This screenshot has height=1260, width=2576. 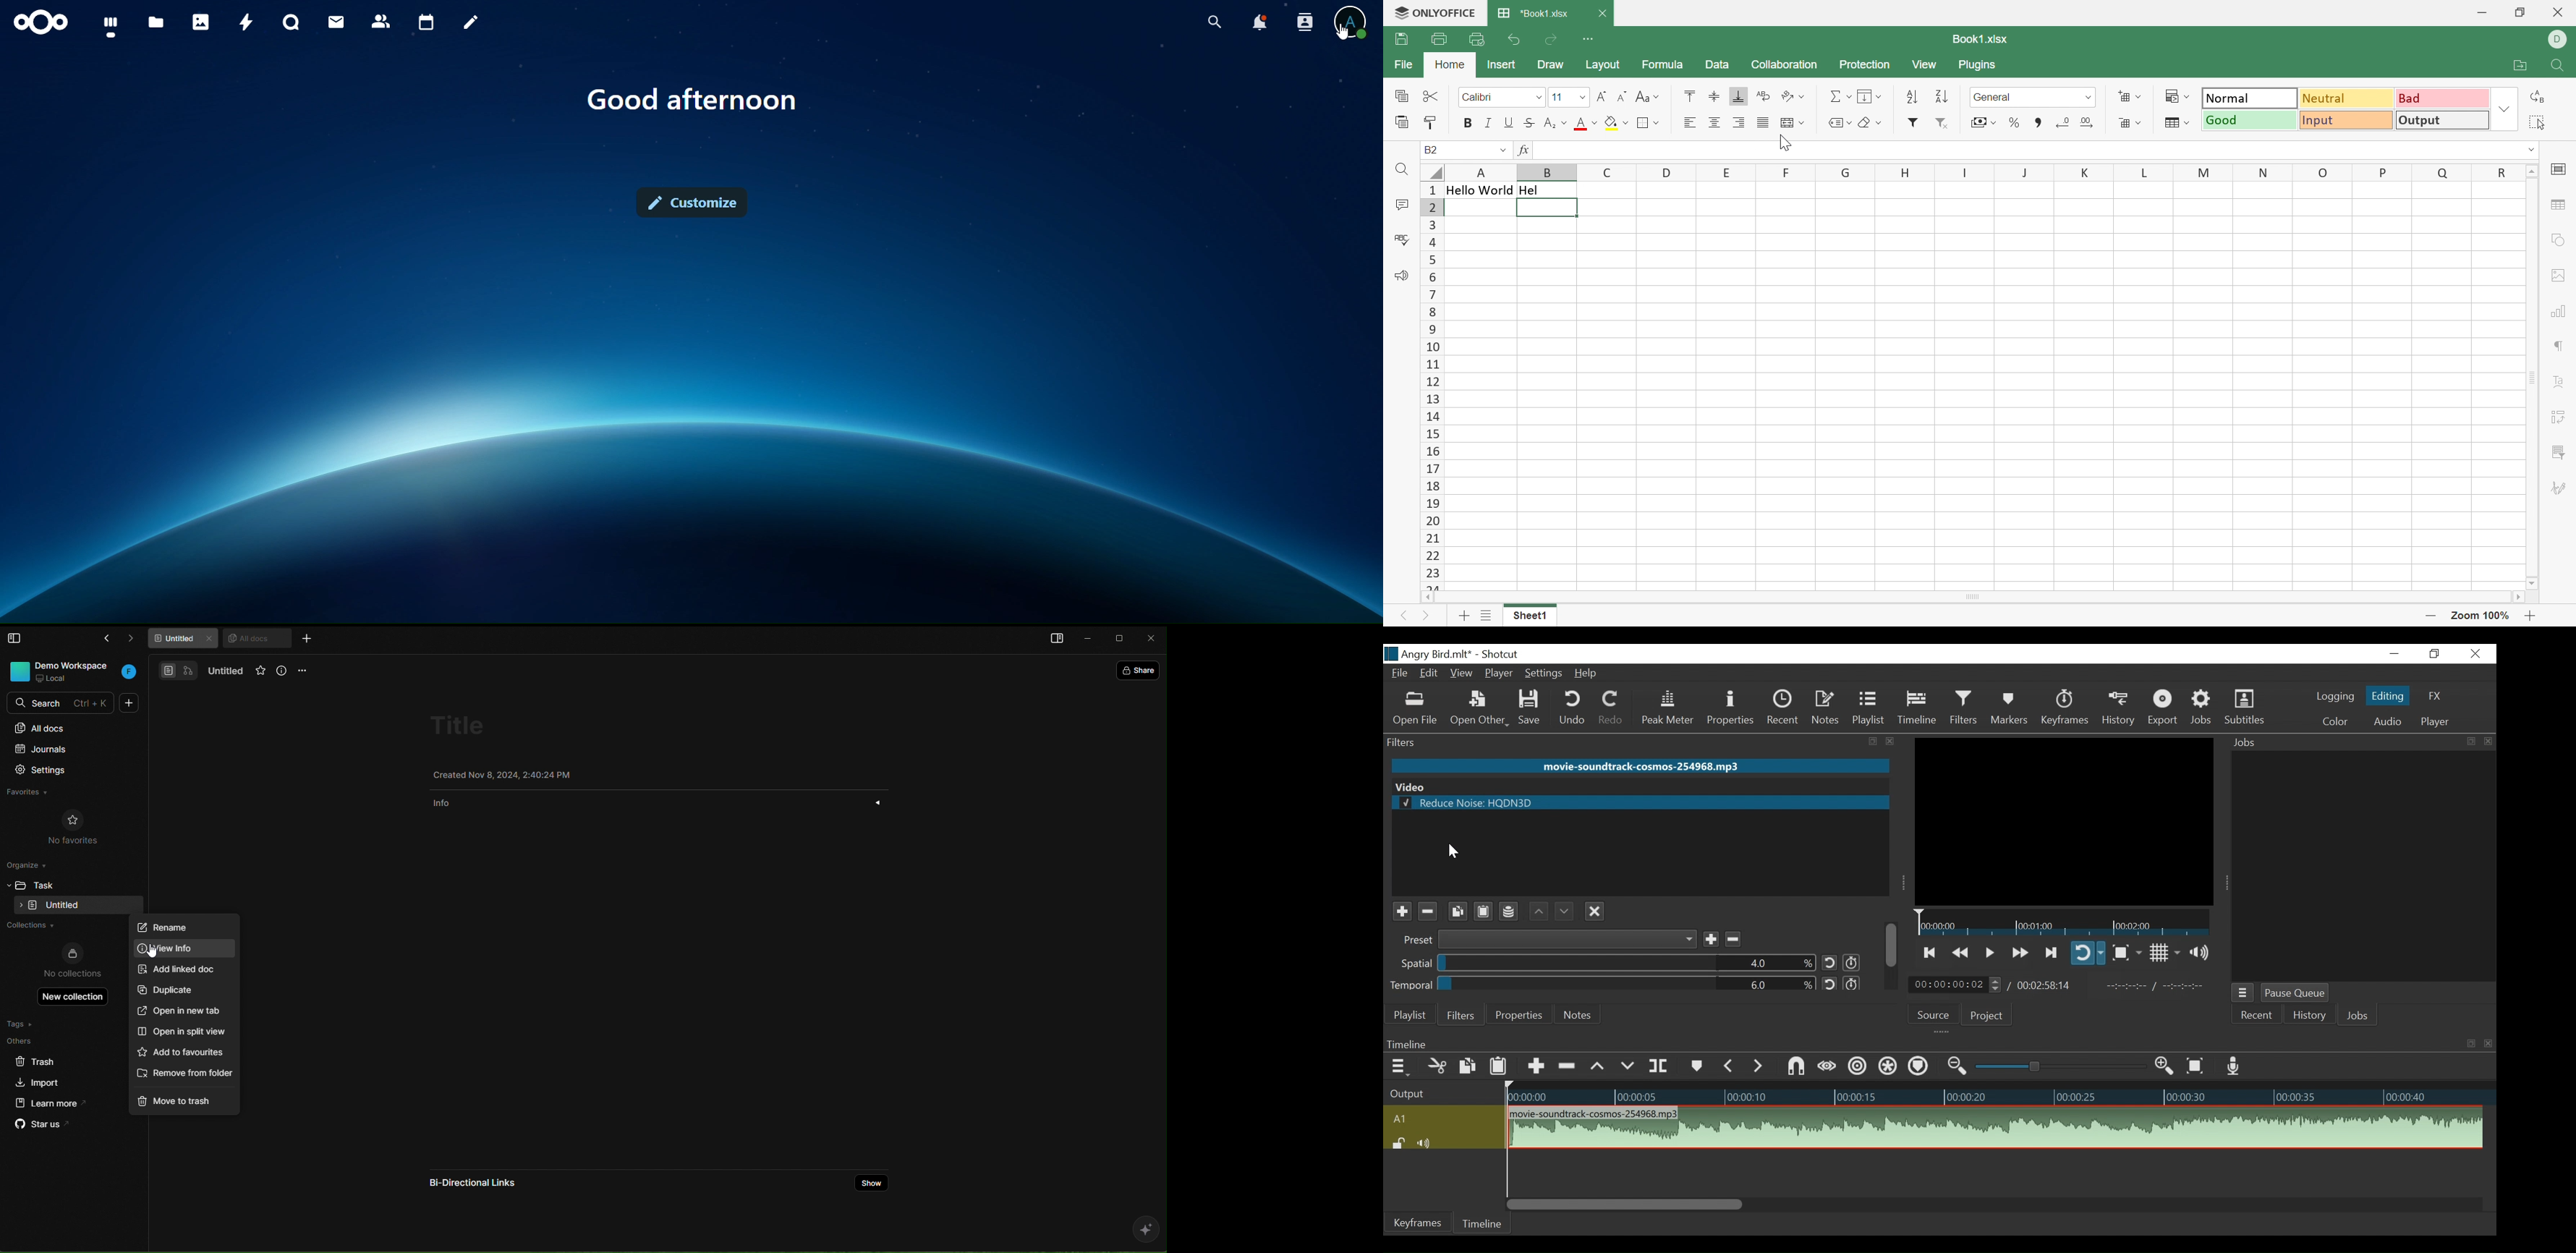 What do you see at coordinates (2164, 954) in the screenshot?
I see `Toggle display grid on player` at bounding box center [2164, 954].